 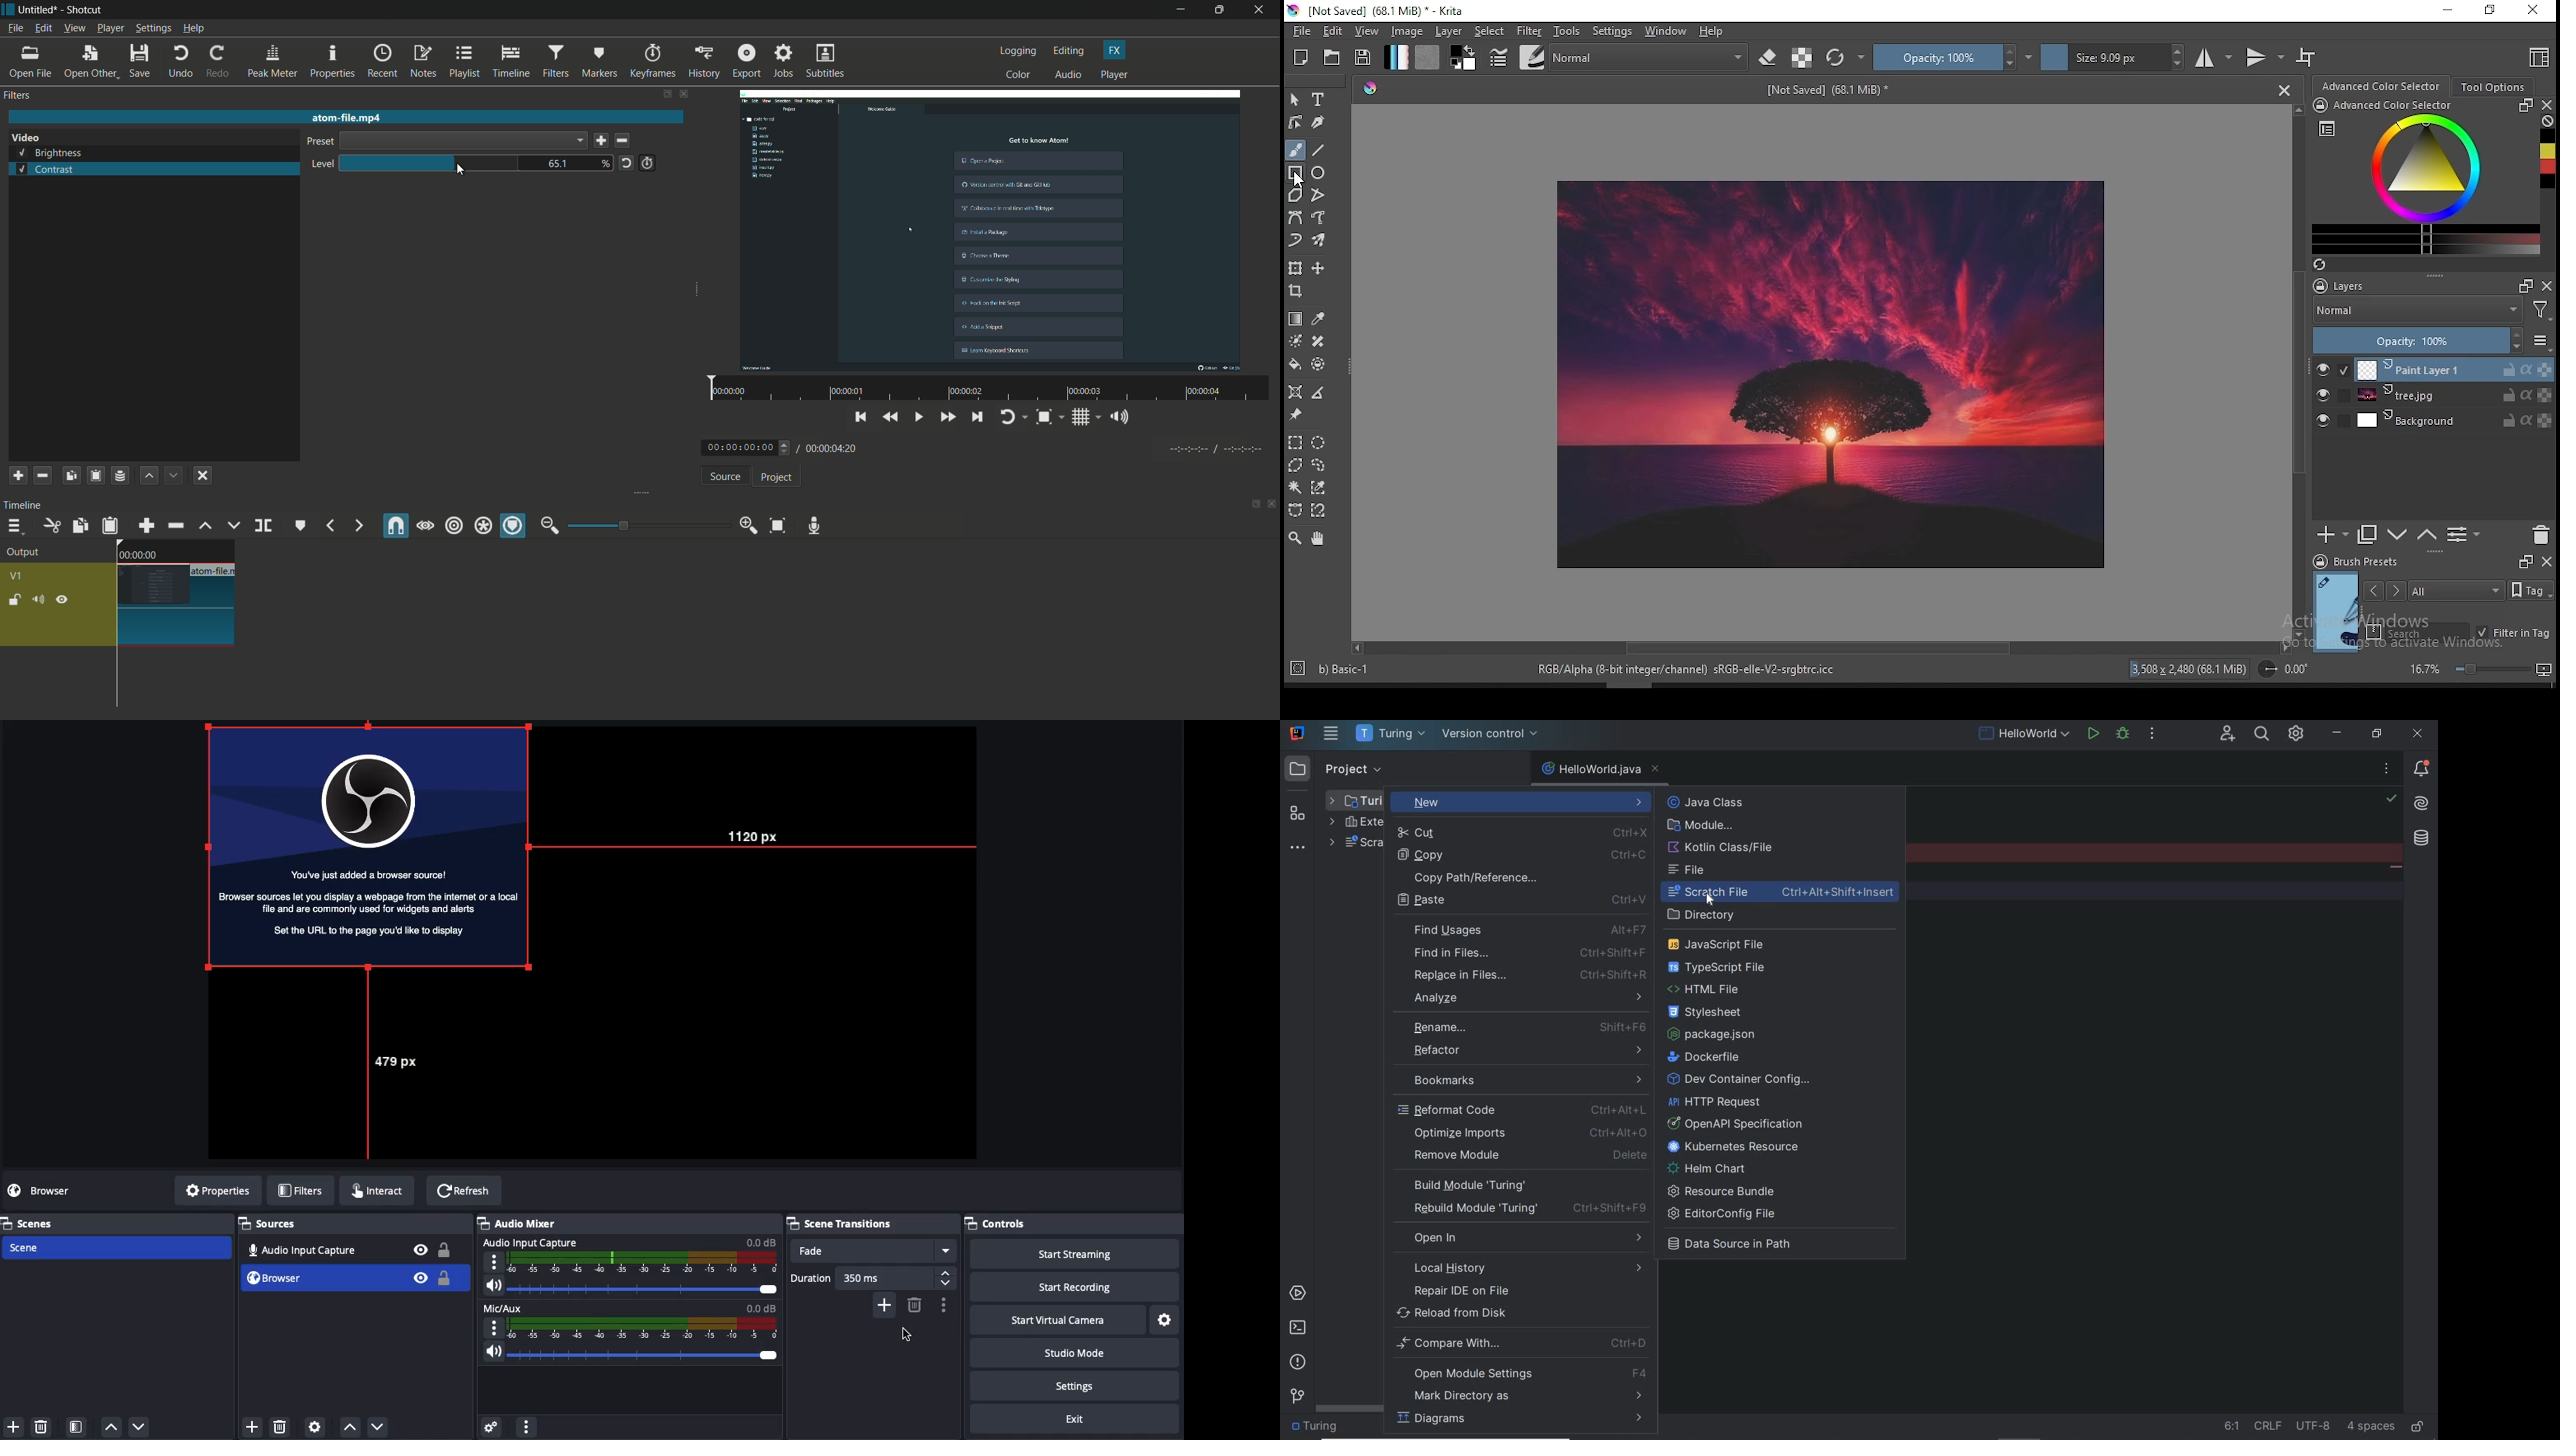 What do you see at coordinates (45, 169) in the screenshot?
I see `contrast` at bounding box center [45, 169].